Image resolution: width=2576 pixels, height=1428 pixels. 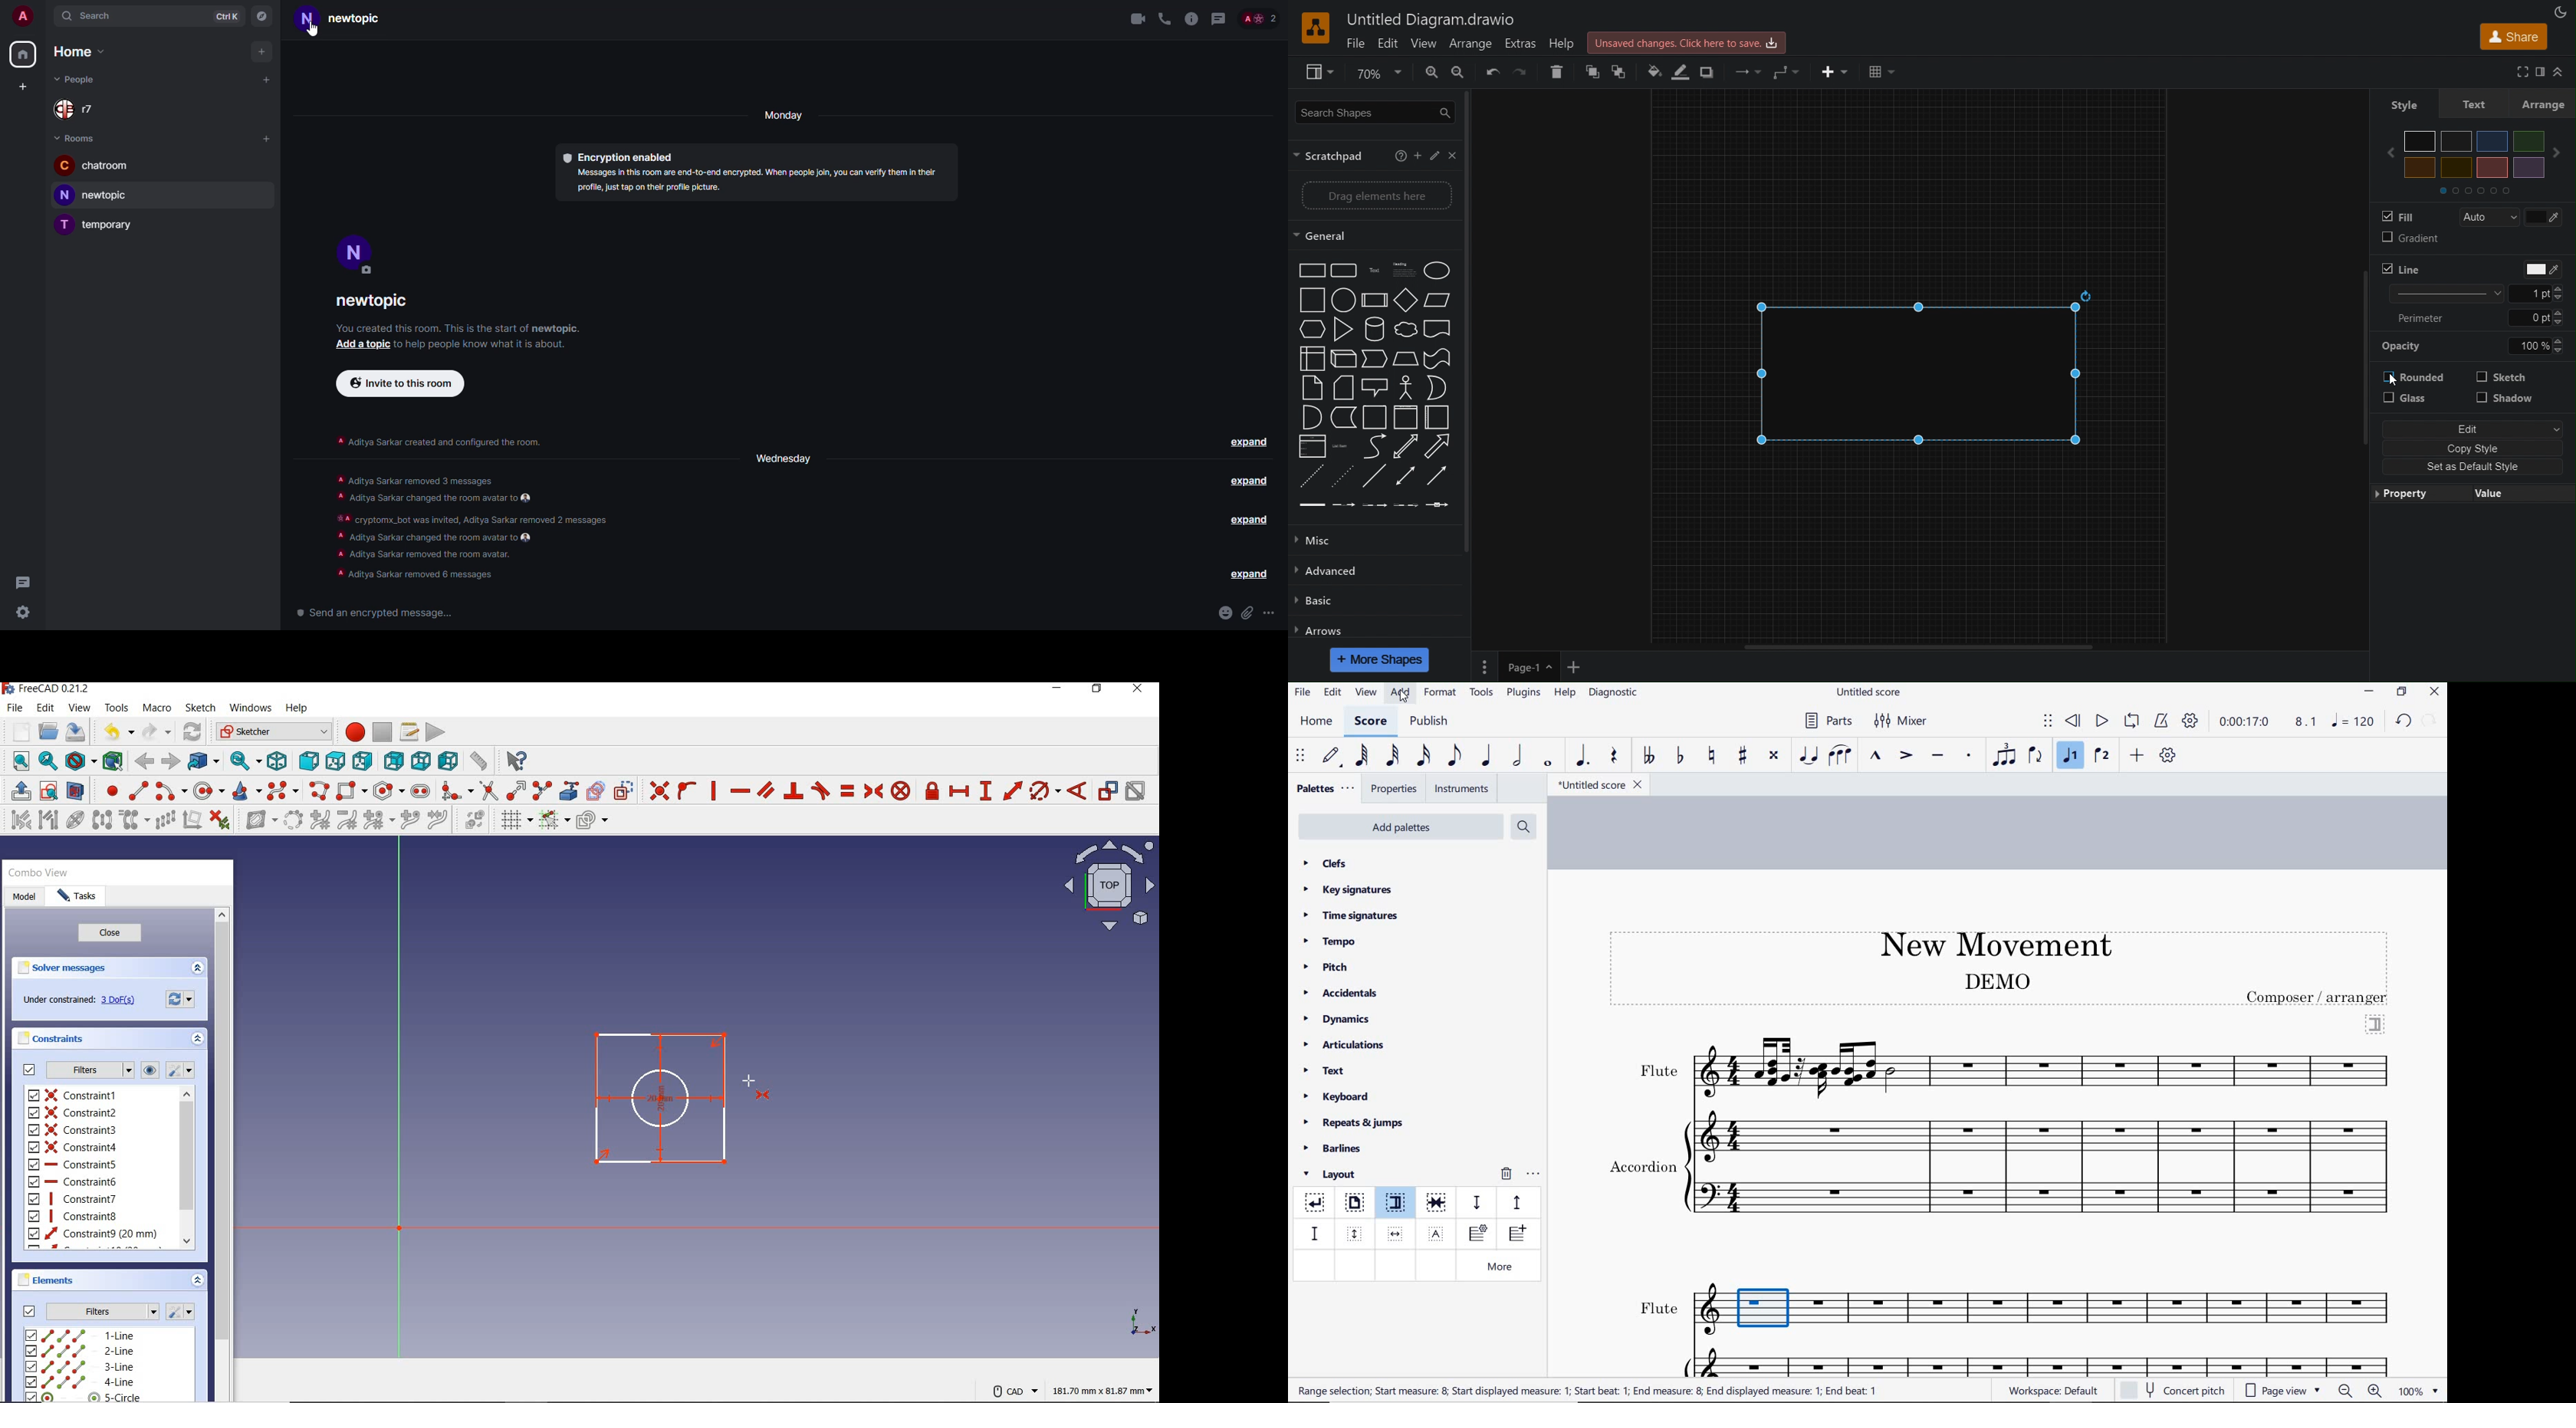 What do you see at coordinates (2047, 1066) in the screenshot?
I see `Instrument: Flute` at bounding box center [2047, 1066].